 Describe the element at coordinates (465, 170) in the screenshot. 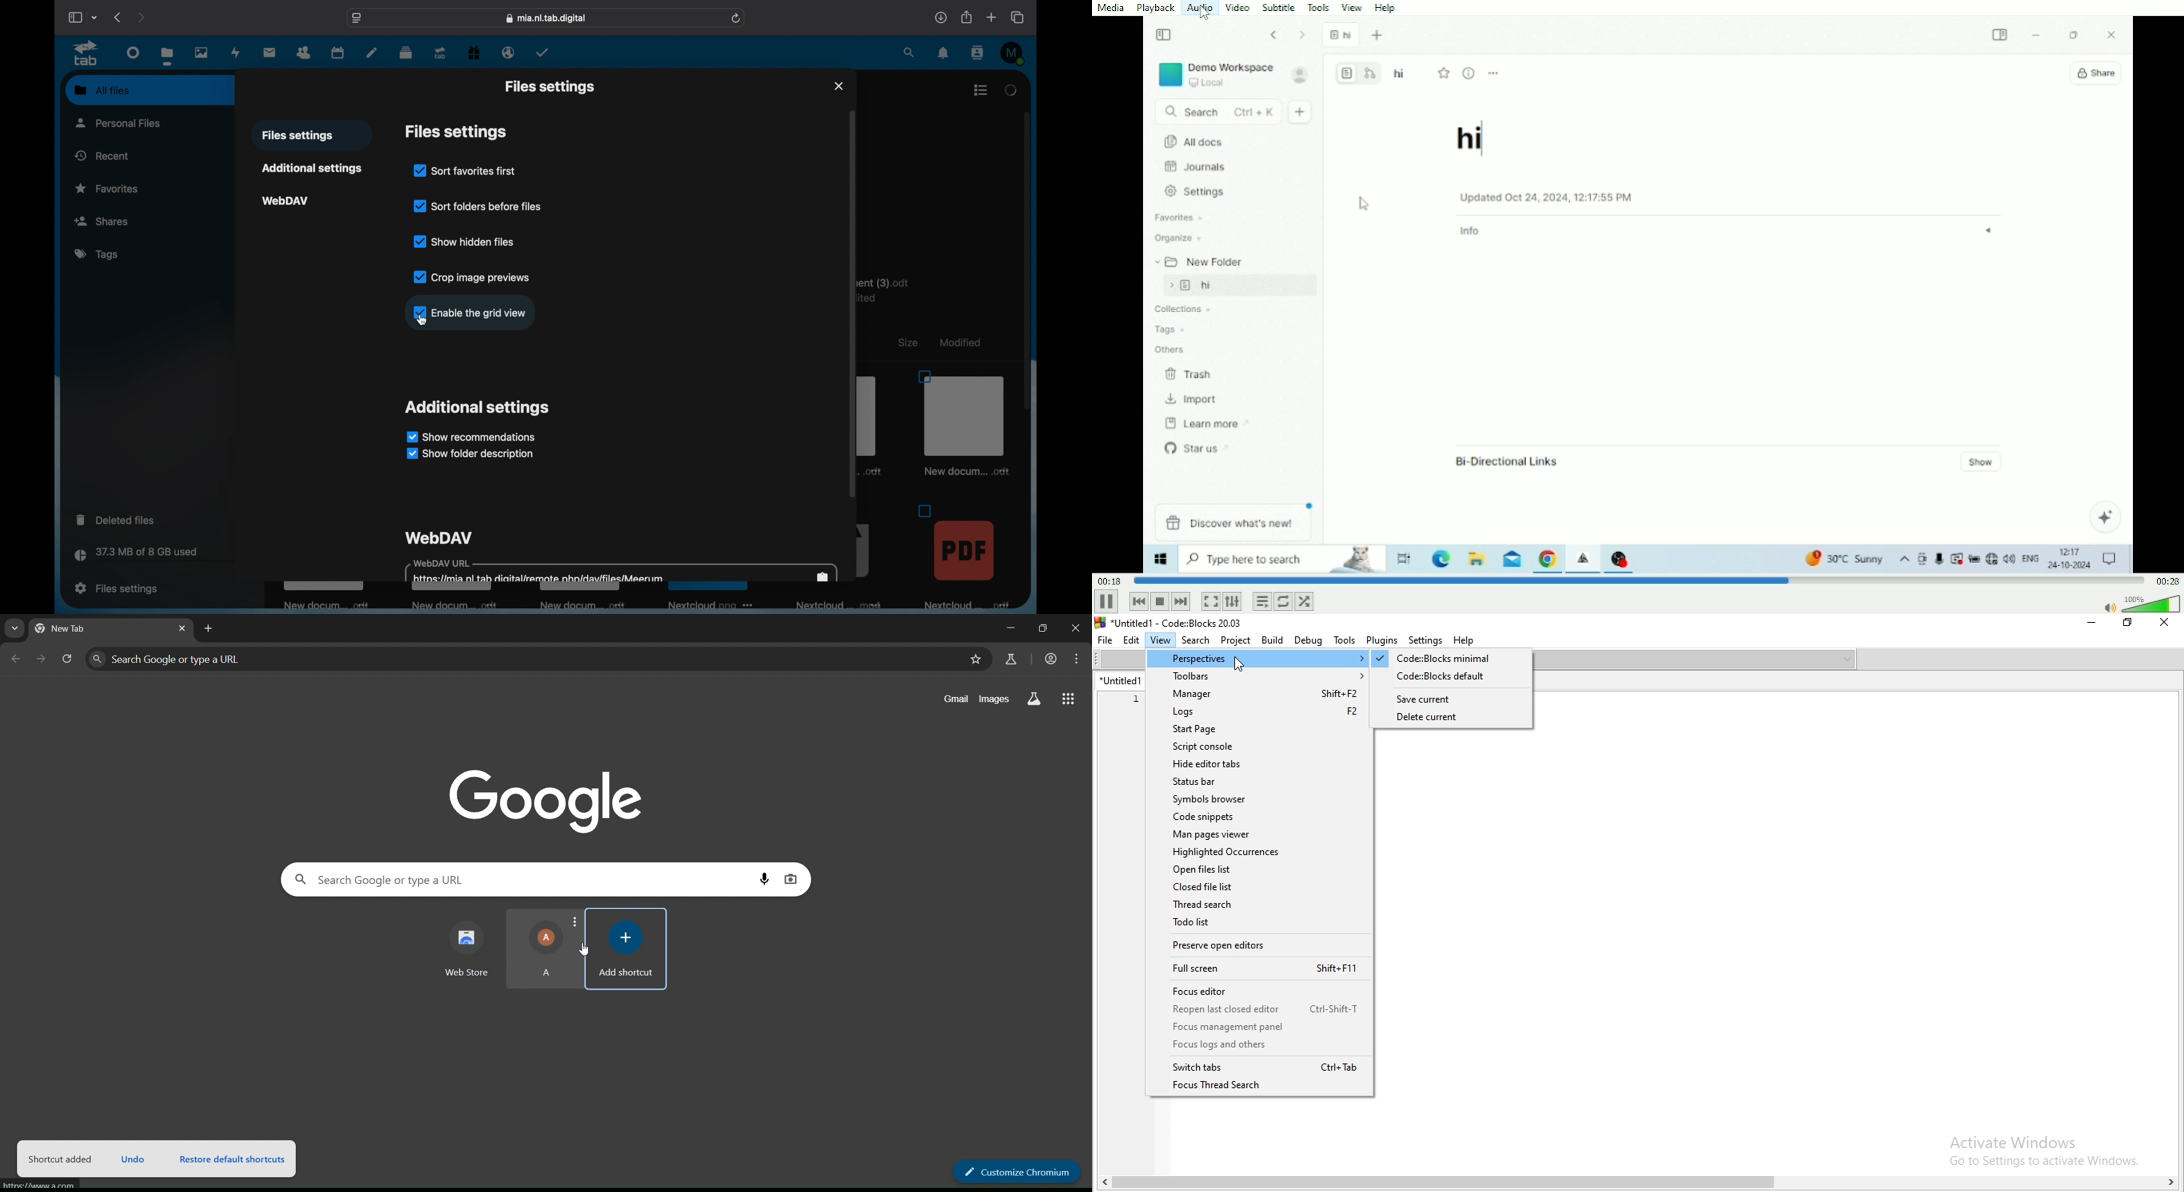

I see `sort favorites first` at that location.